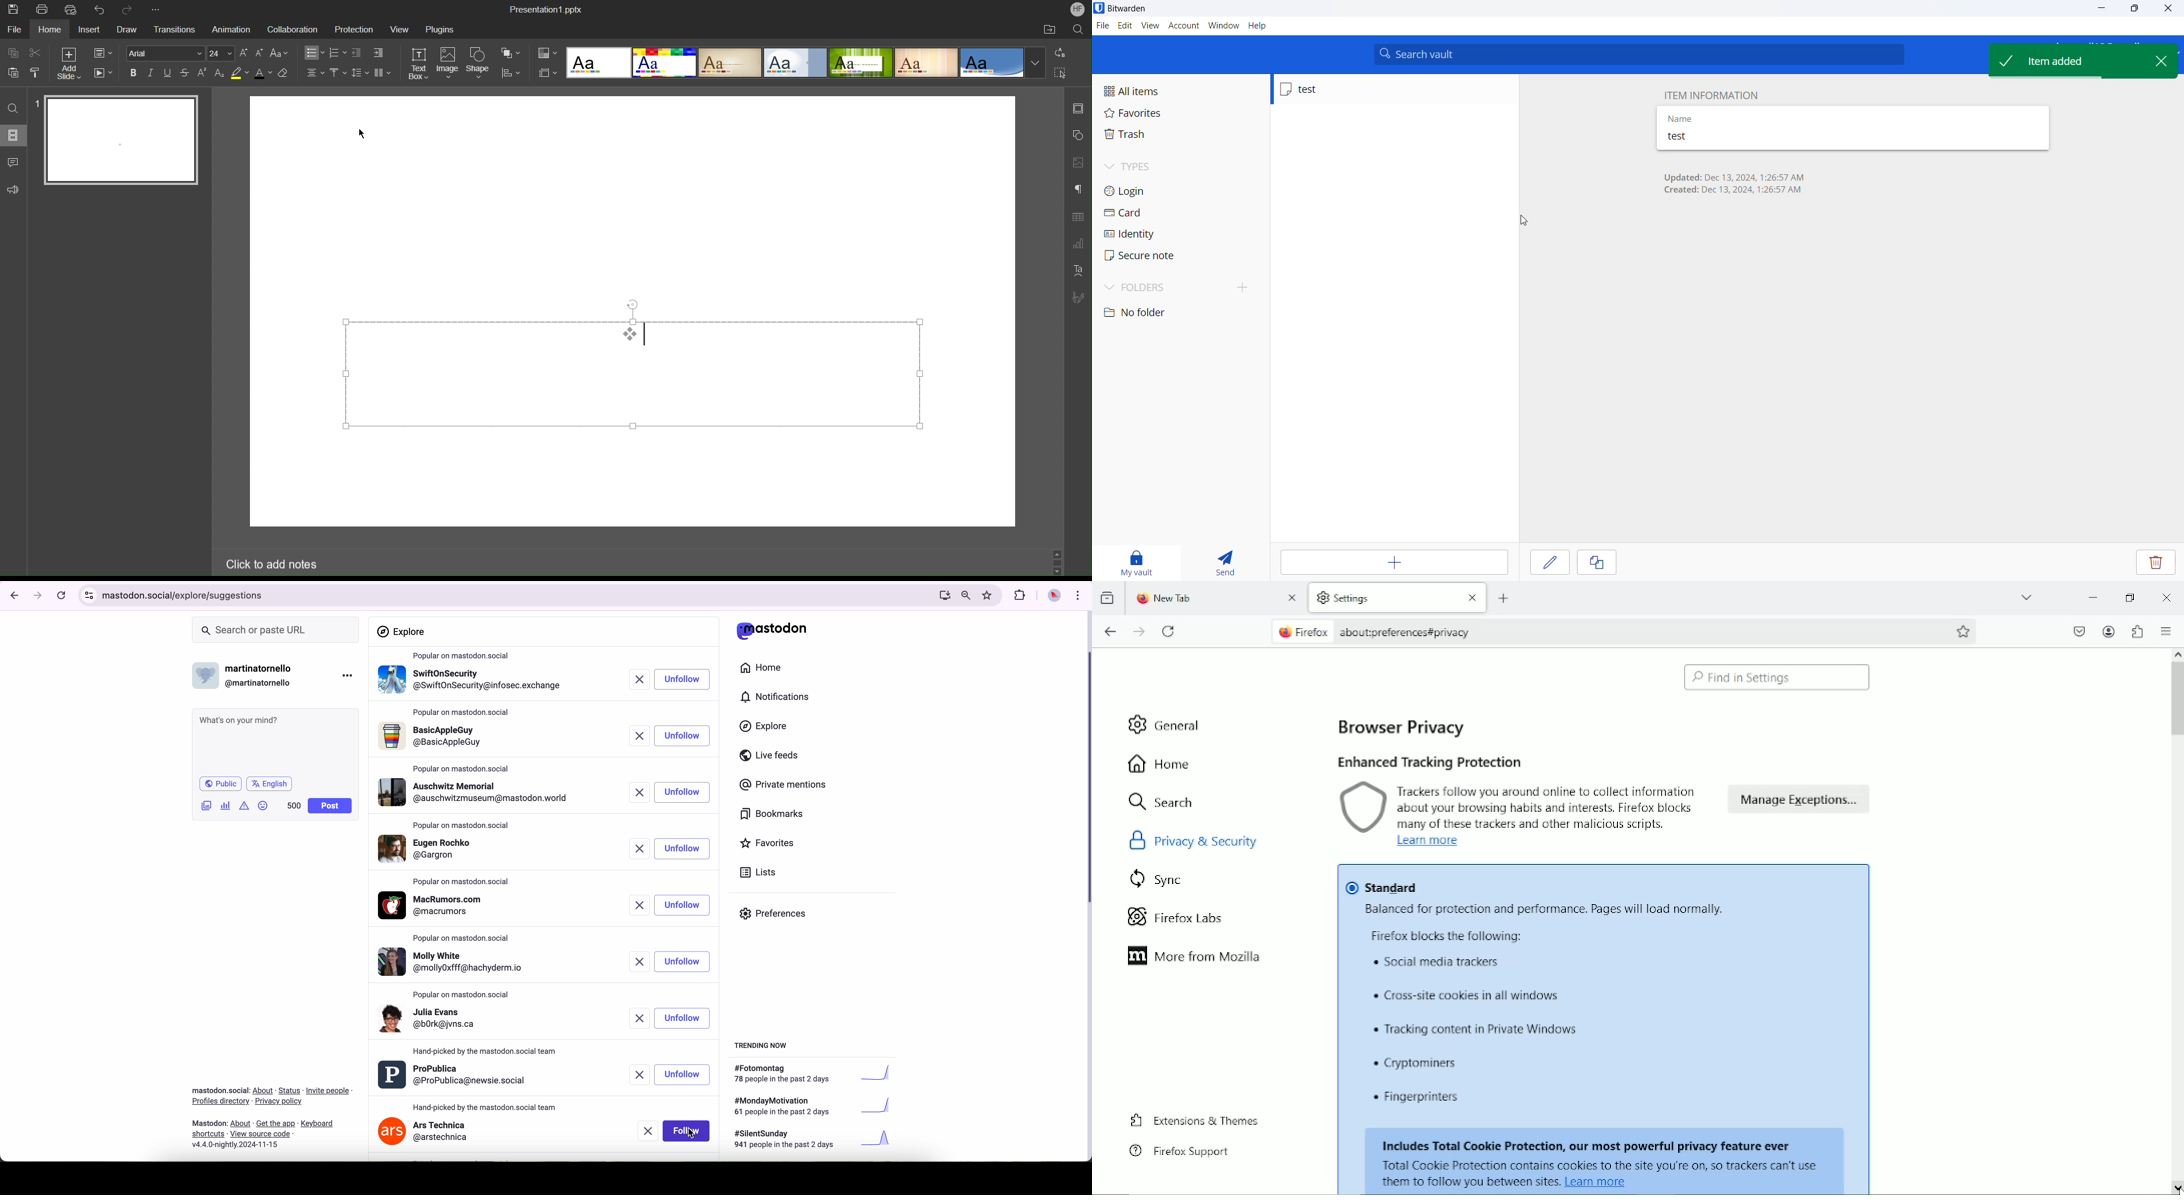  I want to click on enhanced tracking protection, so click(1429, 762).